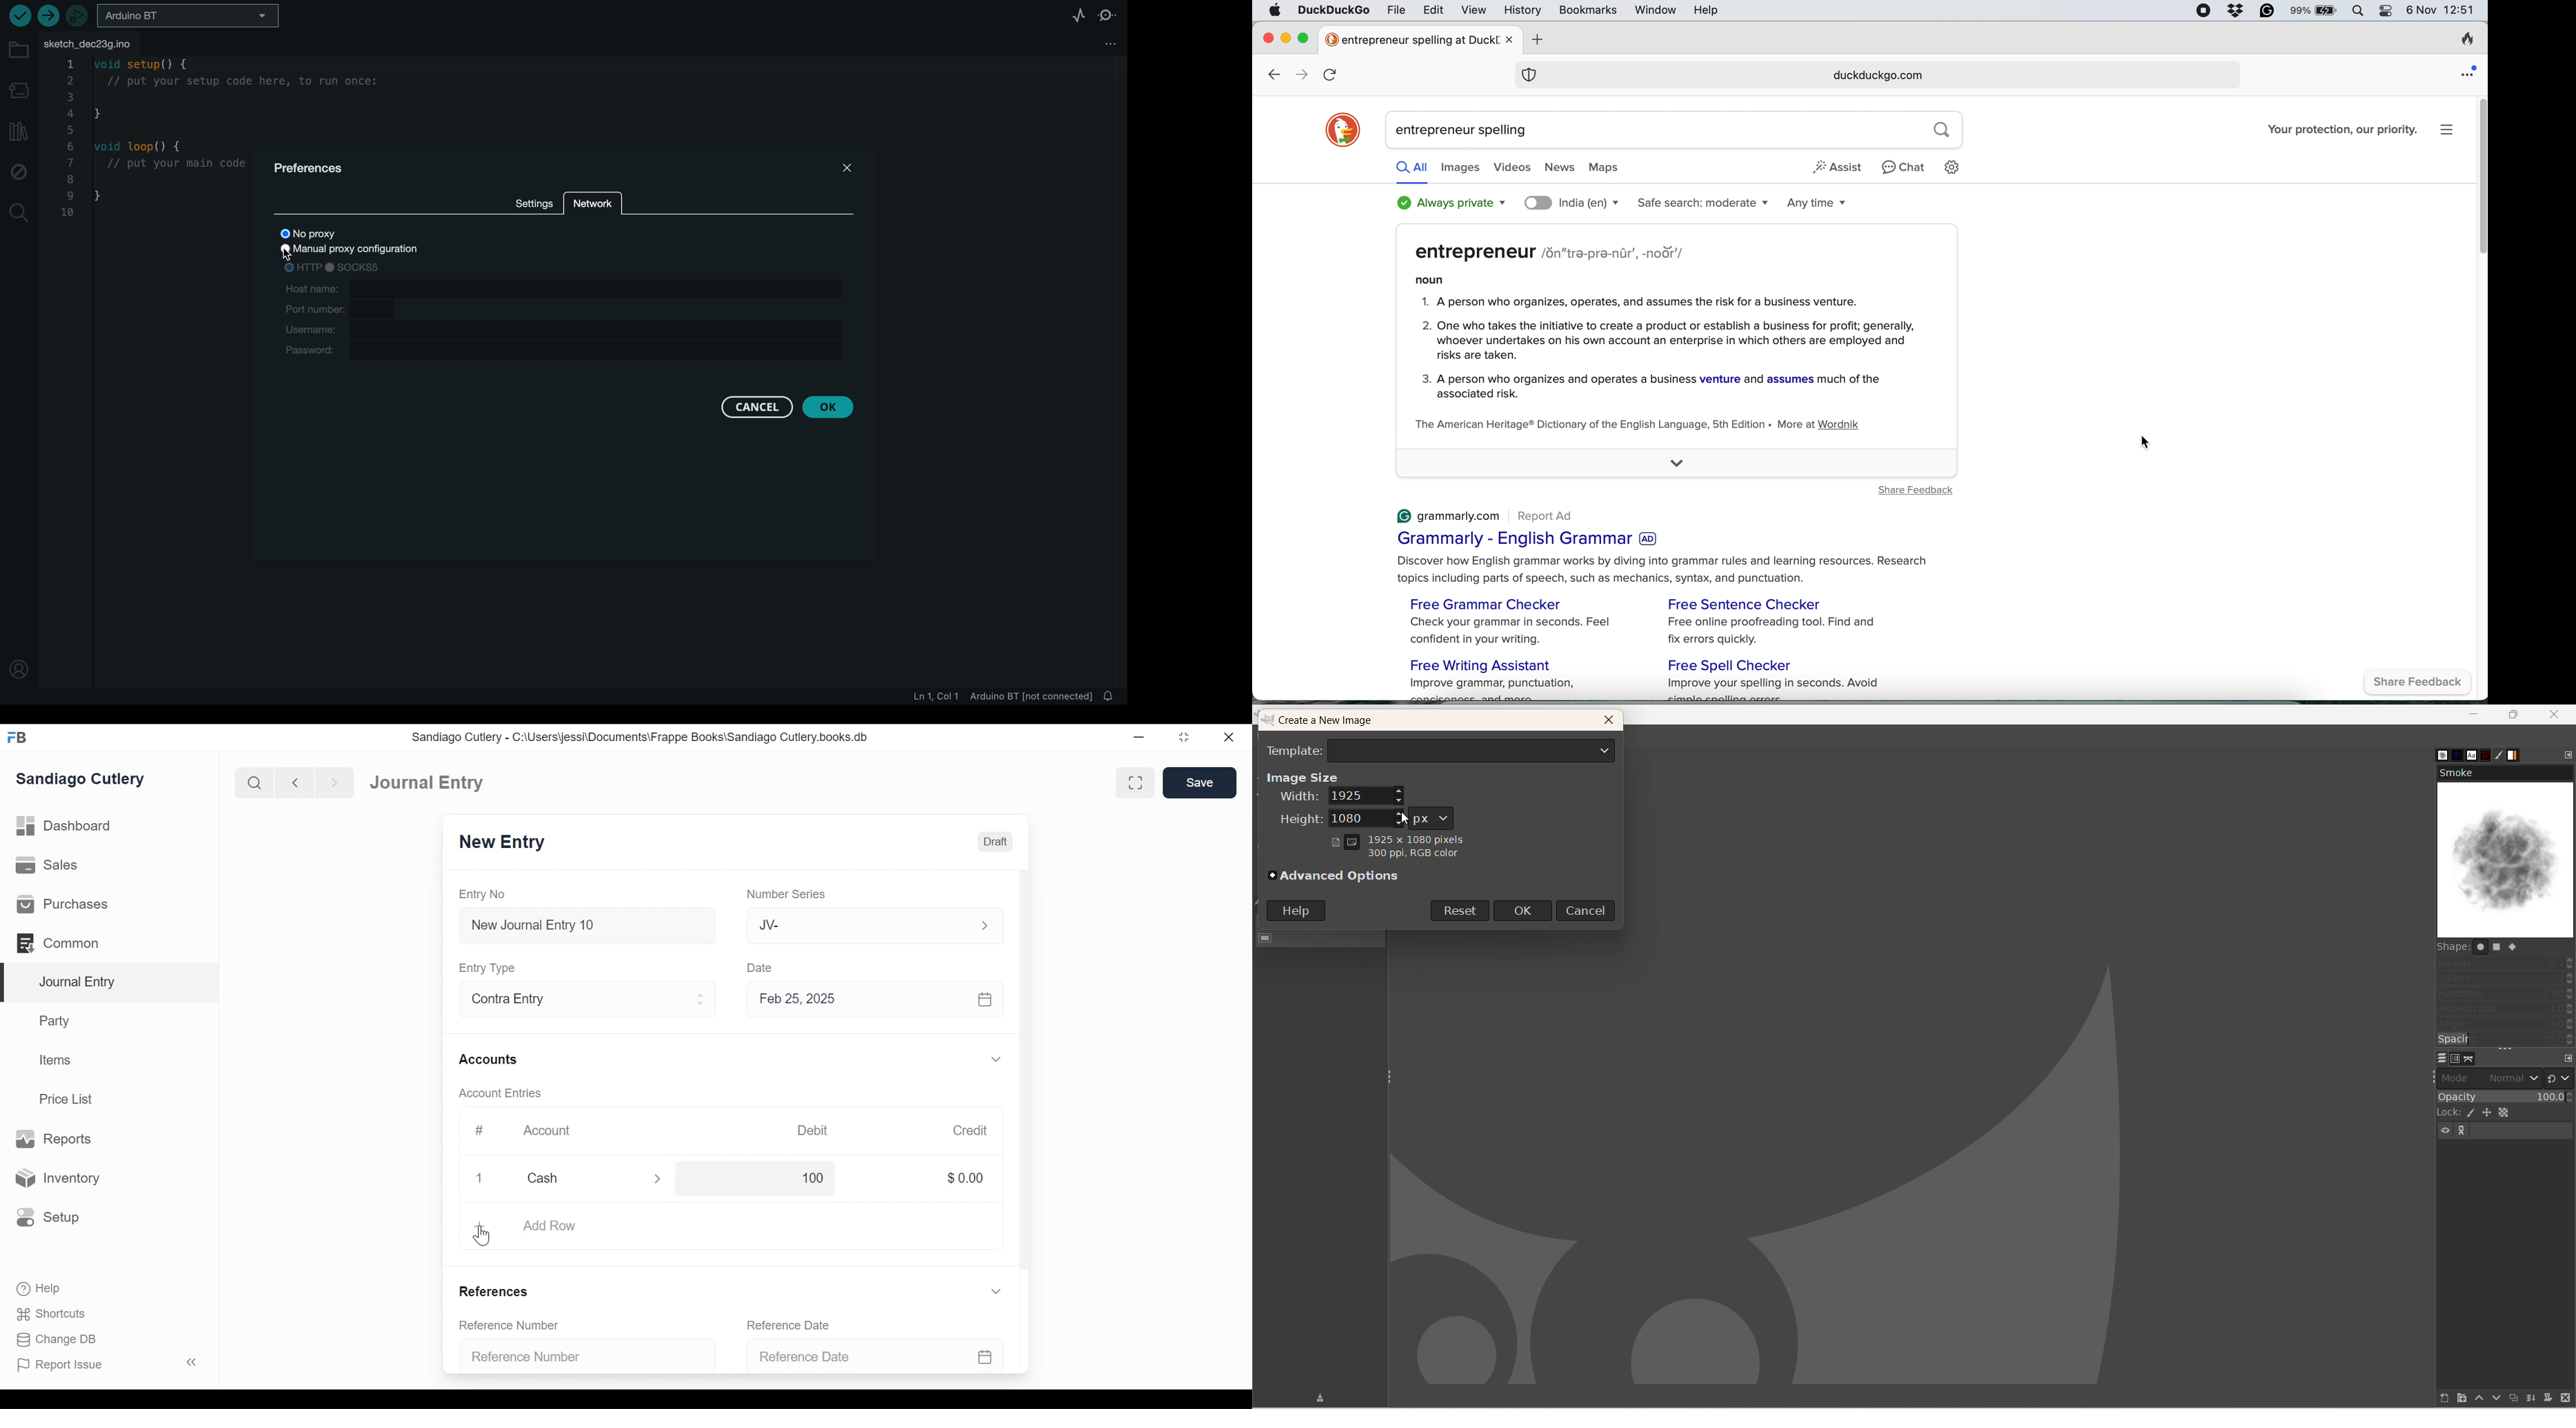 This screenshot has height=1428, width=2576. What do you see at coordinates (2505, 980) in the screenshot?
I see `spikes` at bounding box center [2505, 980].